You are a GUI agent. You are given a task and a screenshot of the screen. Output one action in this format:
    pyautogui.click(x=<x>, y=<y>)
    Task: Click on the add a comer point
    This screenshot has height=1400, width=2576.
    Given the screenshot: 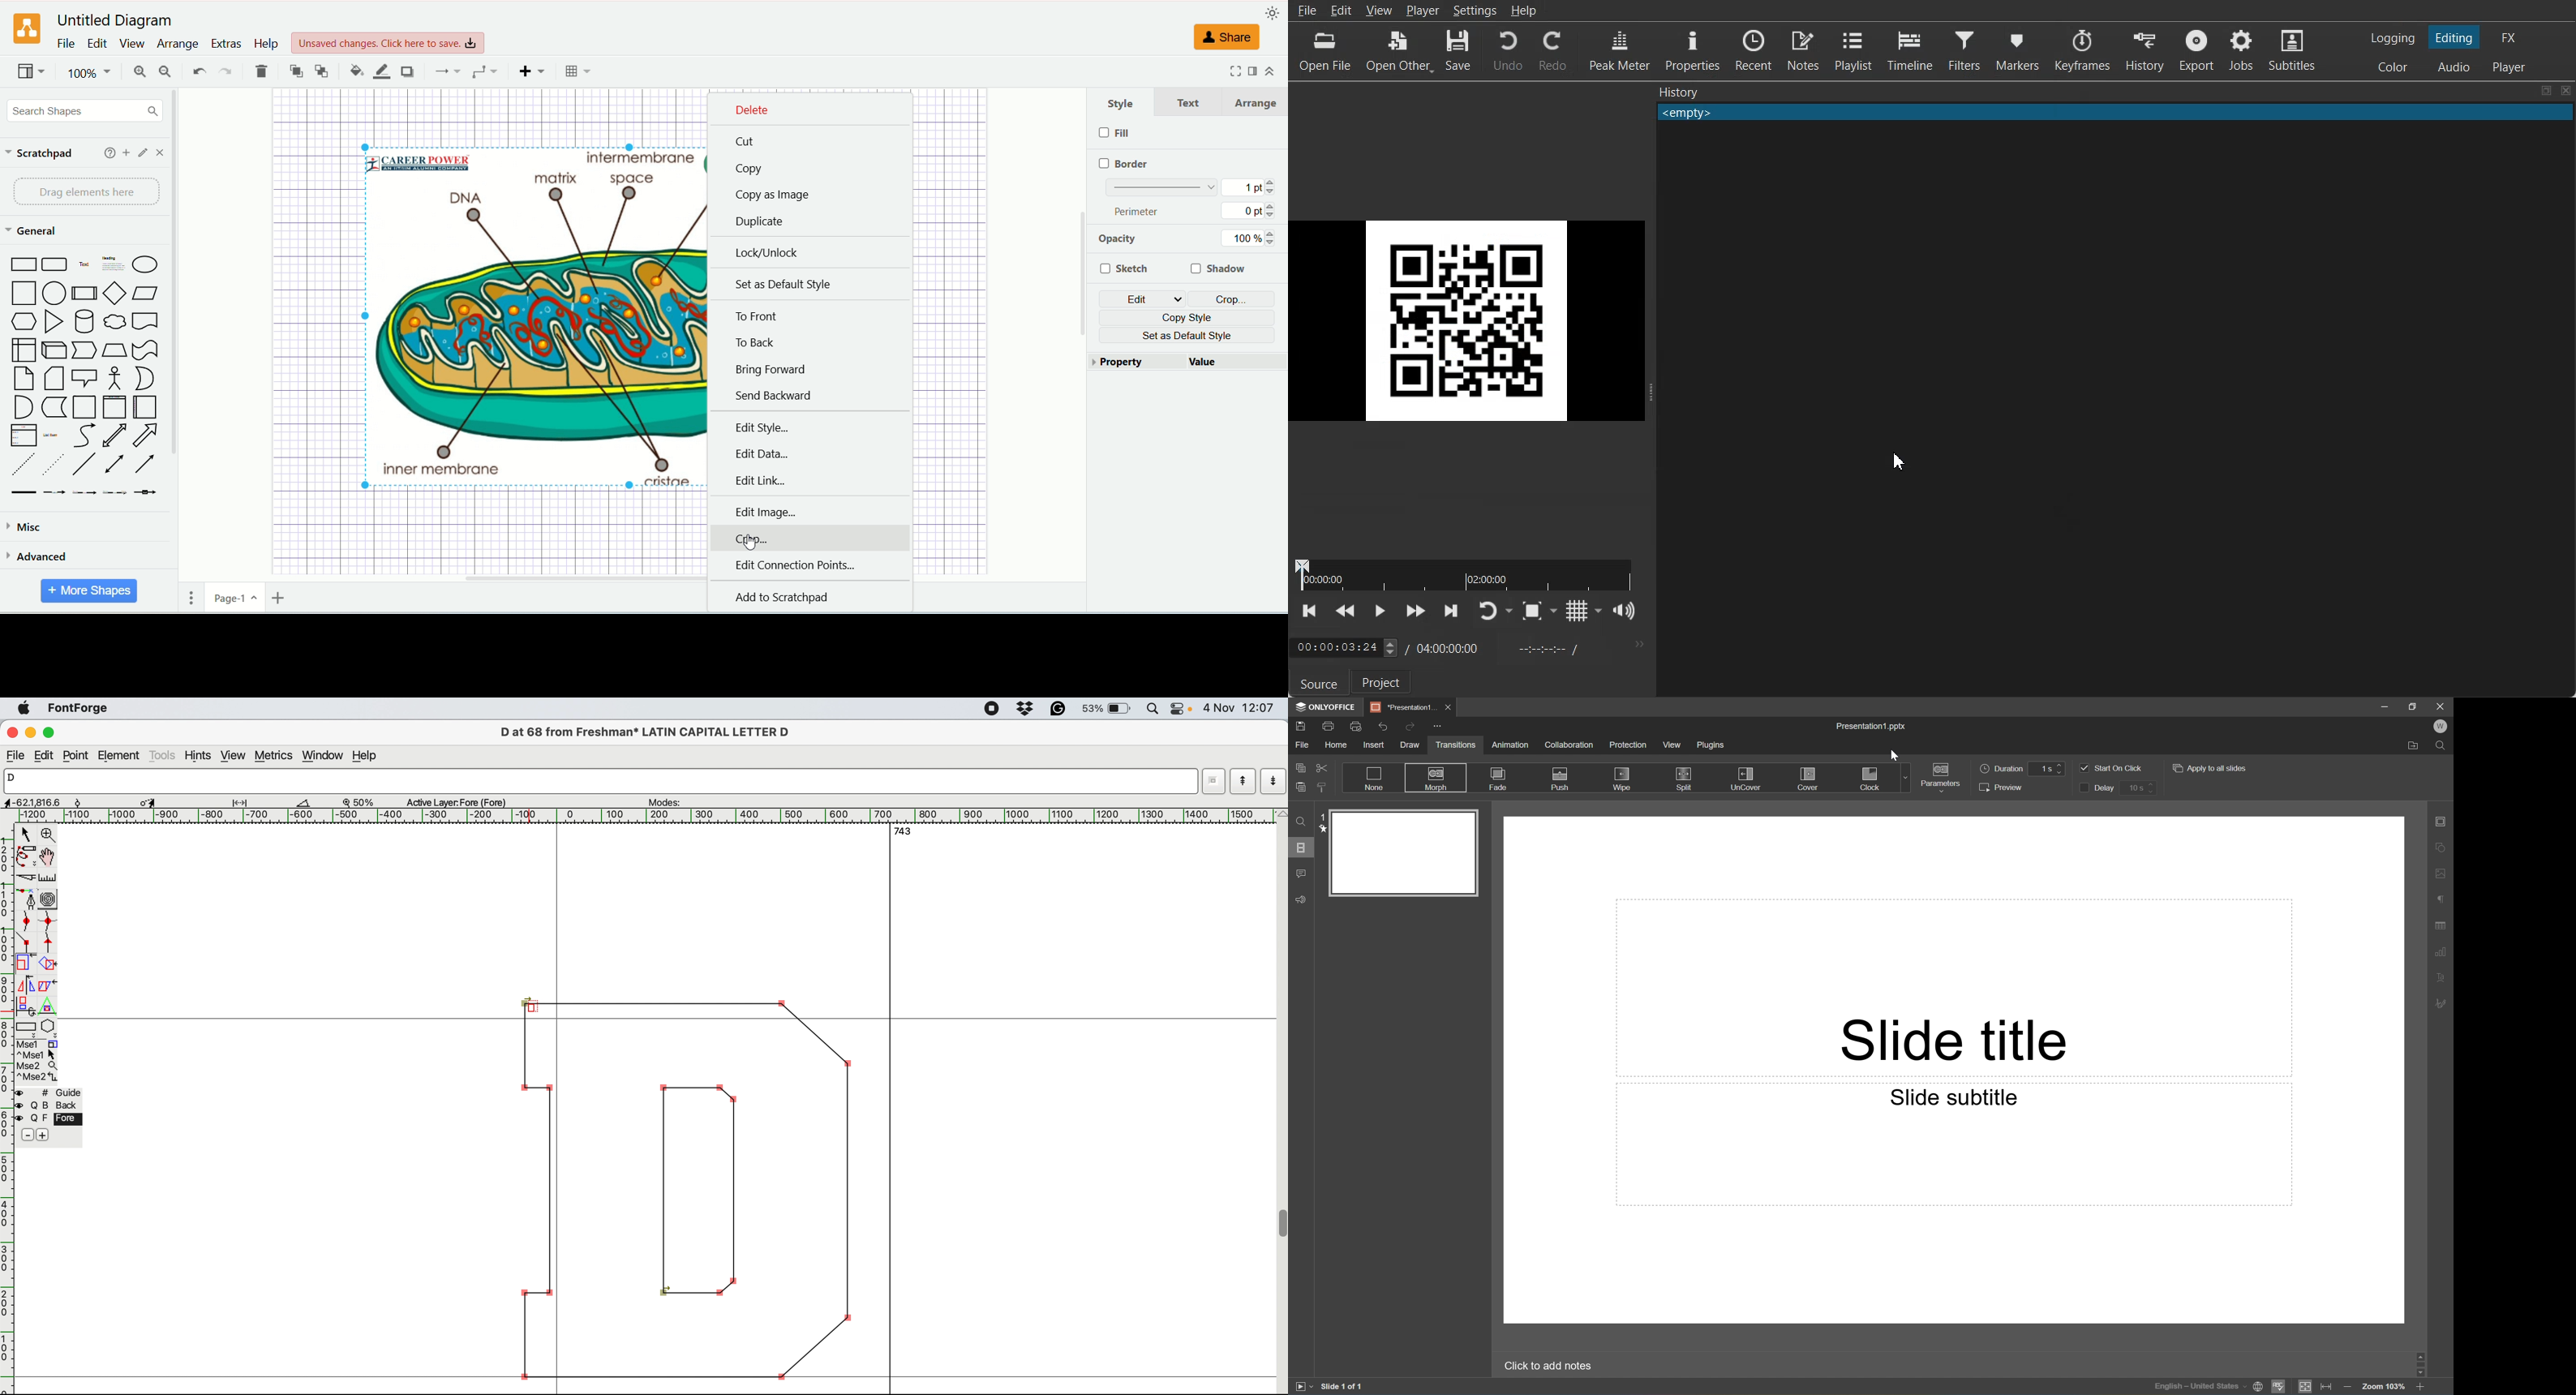 What is the action you would take?
    pyautogui.click(x=26, y=943)
    